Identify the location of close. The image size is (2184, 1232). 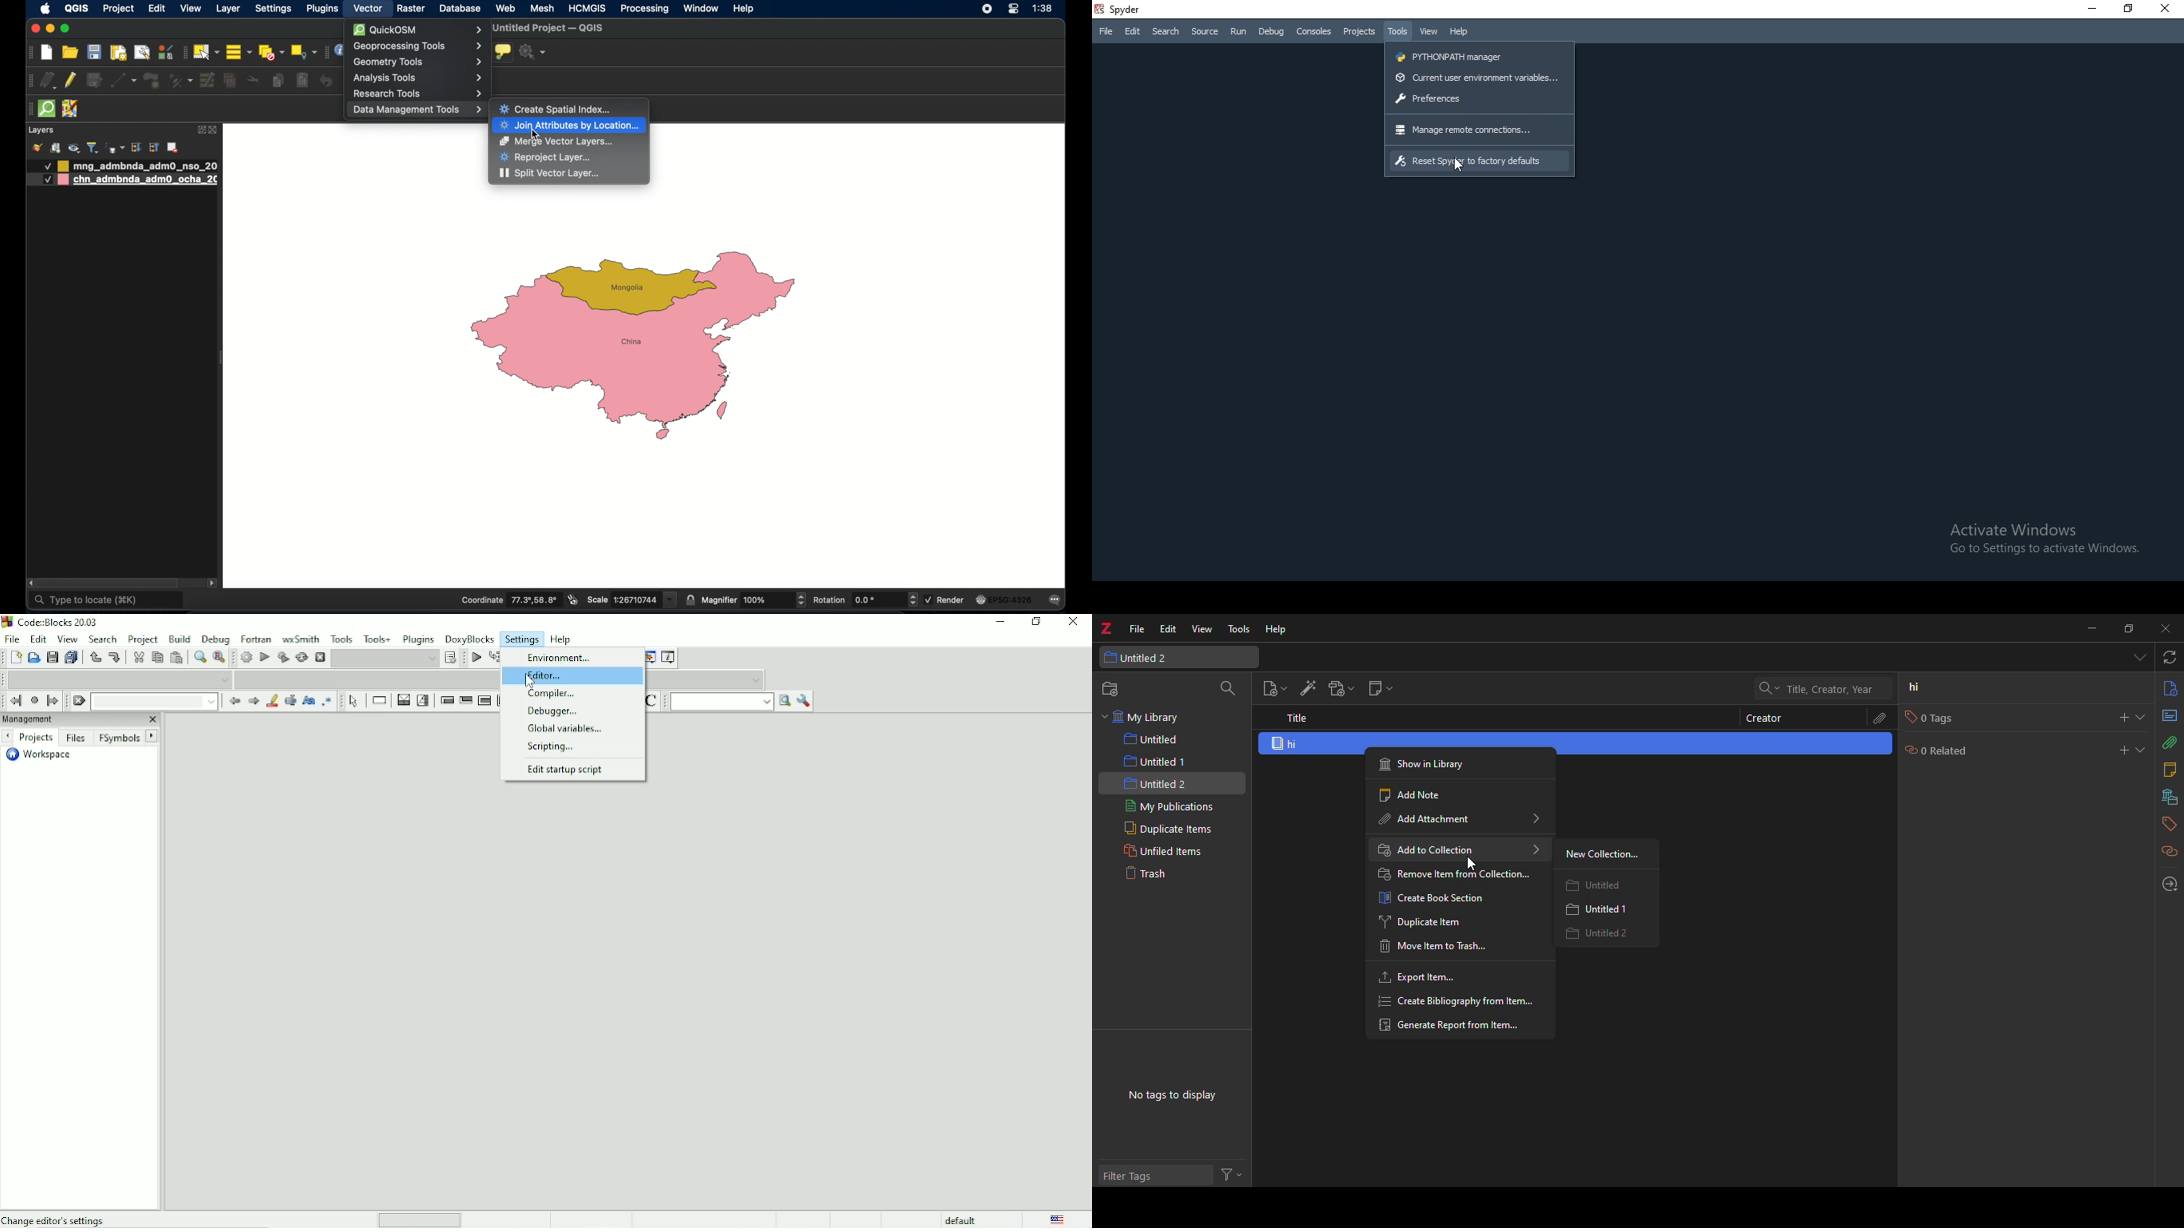
(35, 29).